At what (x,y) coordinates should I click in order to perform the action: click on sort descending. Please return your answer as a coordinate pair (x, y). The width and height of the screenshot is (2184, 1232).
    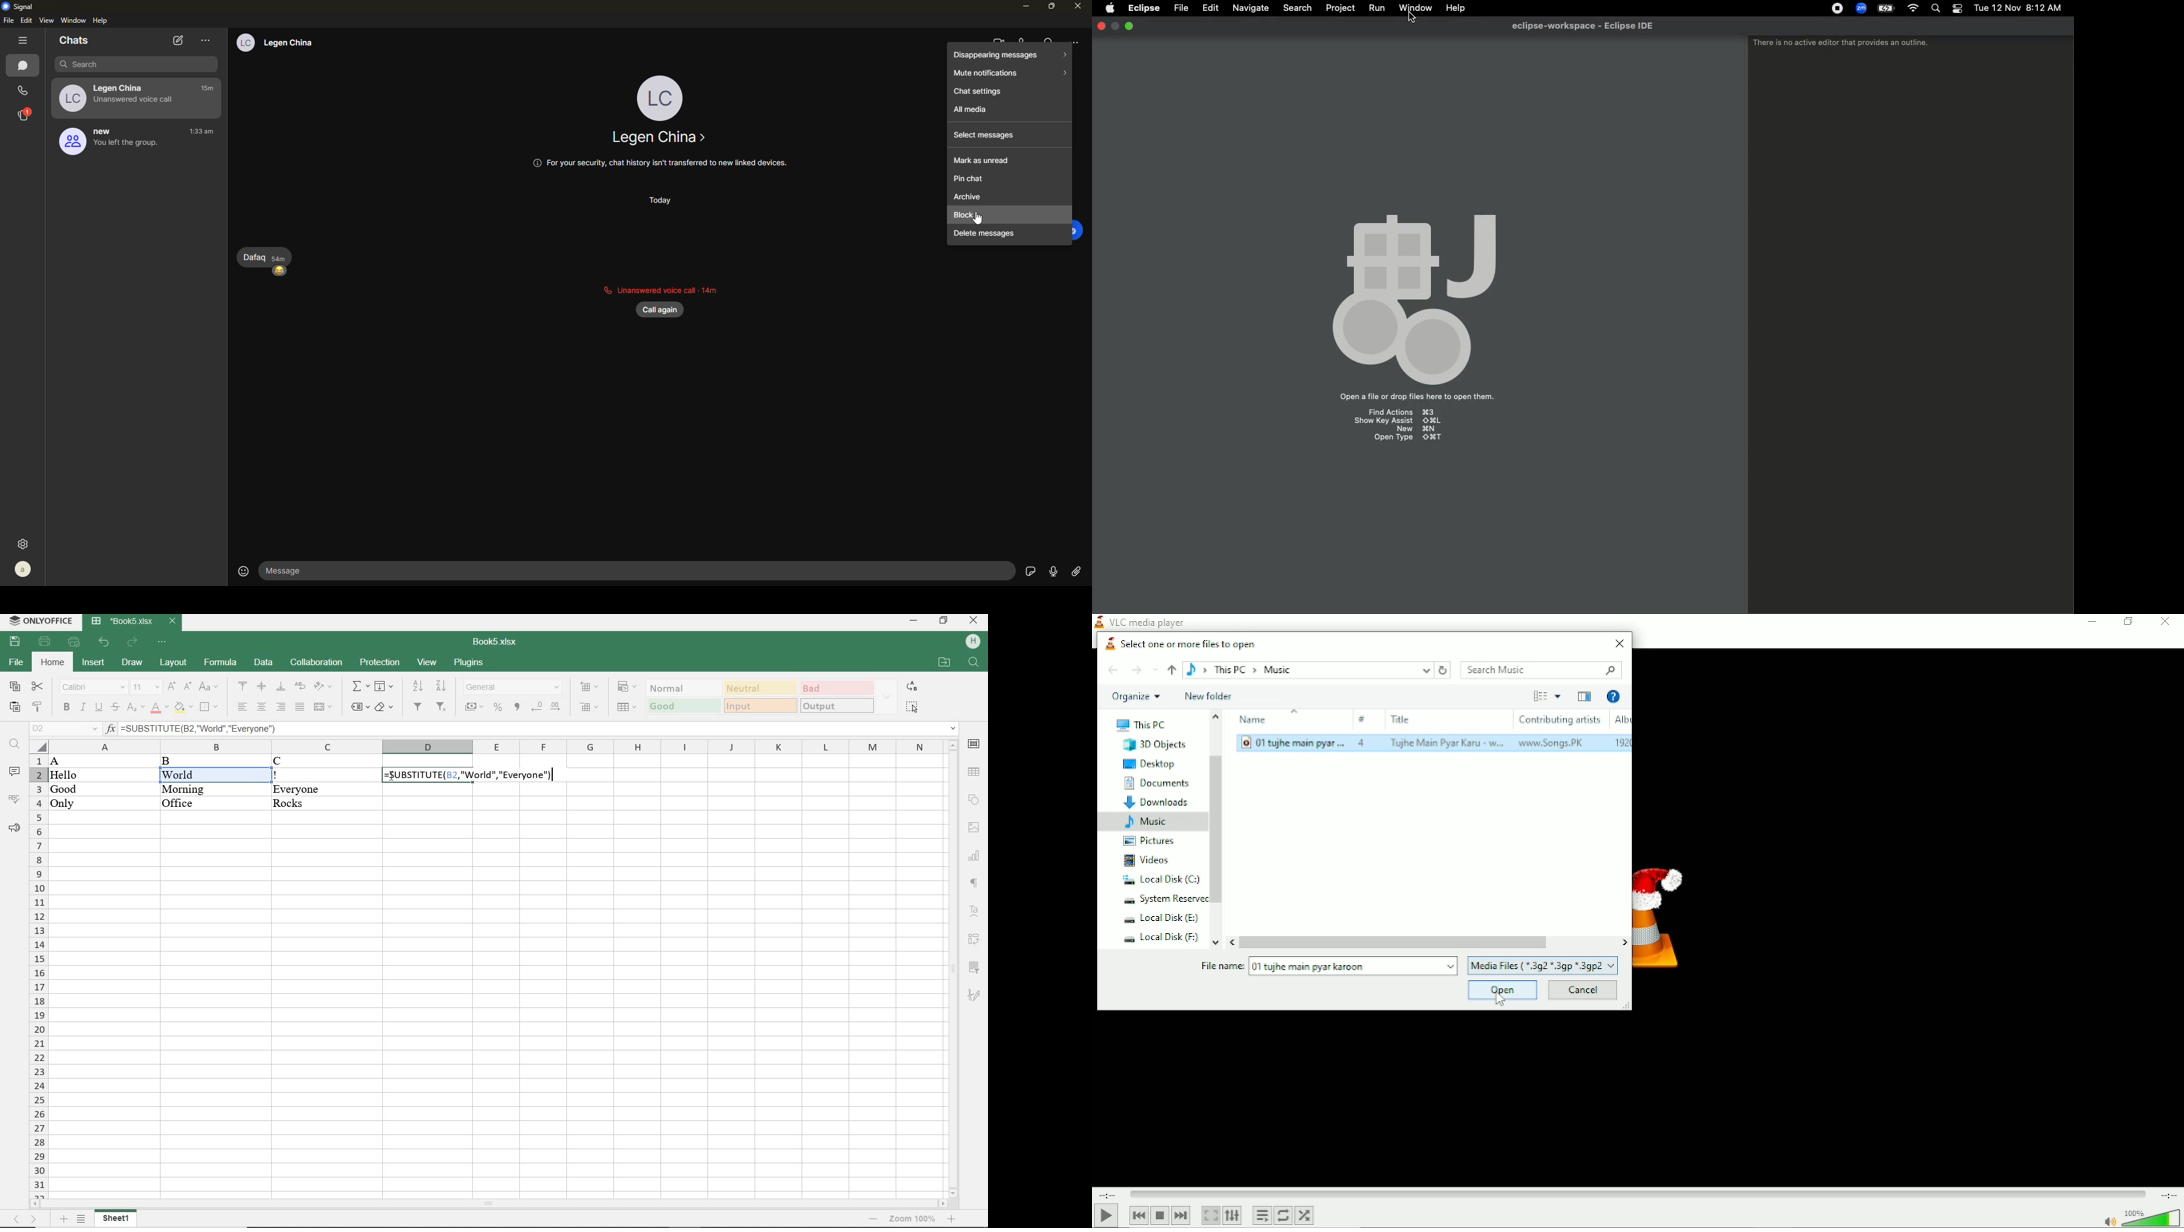
    Looking at the image, I should click on (442, 688).